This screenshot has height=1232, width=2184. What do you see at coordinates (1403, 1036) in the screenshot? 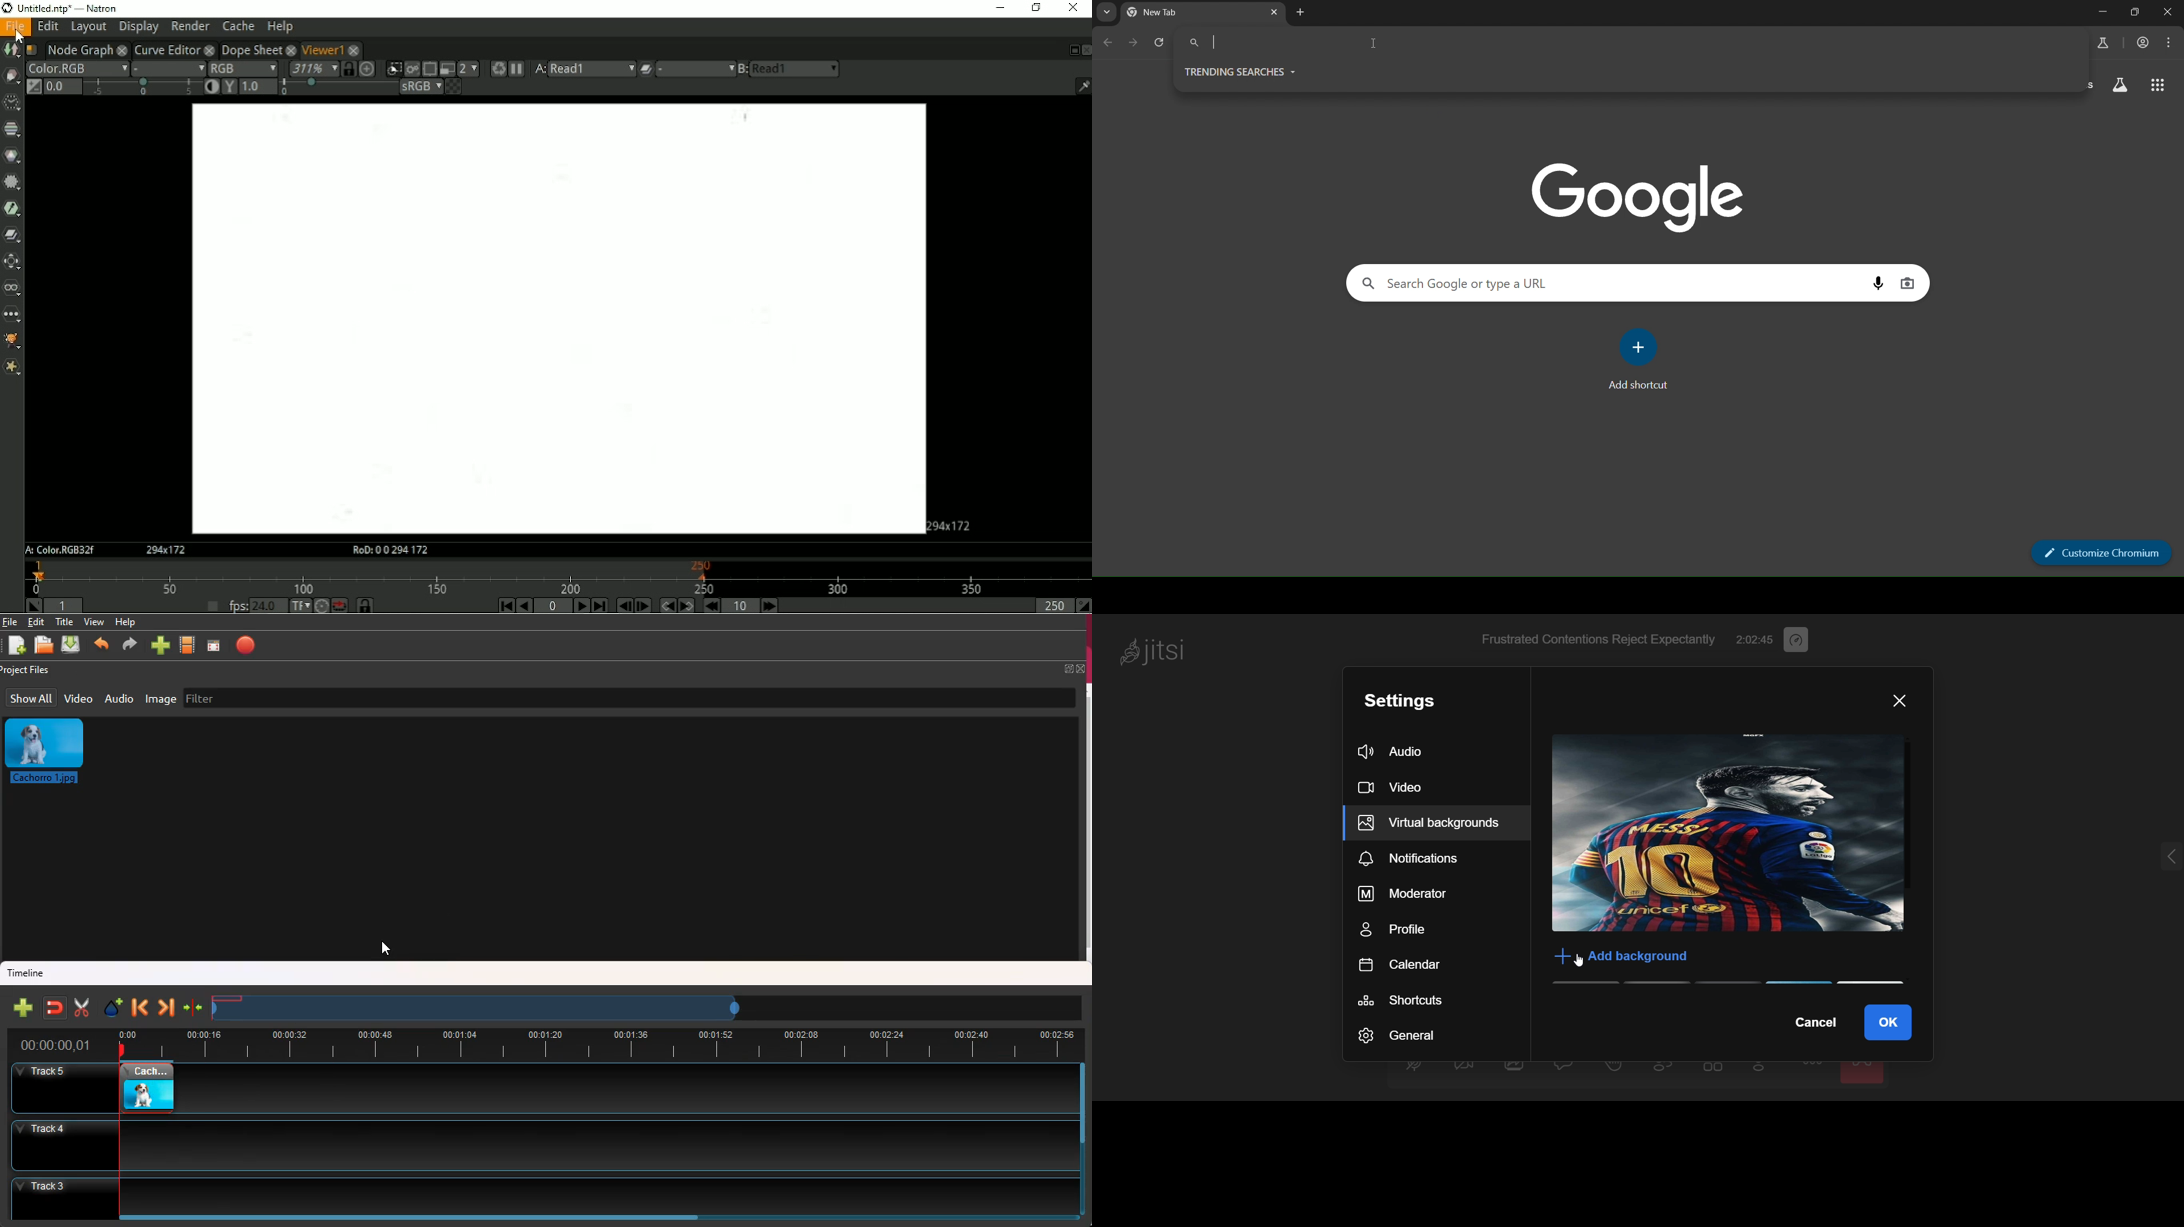
I see `General ` at bounding box center [1403, 1036].